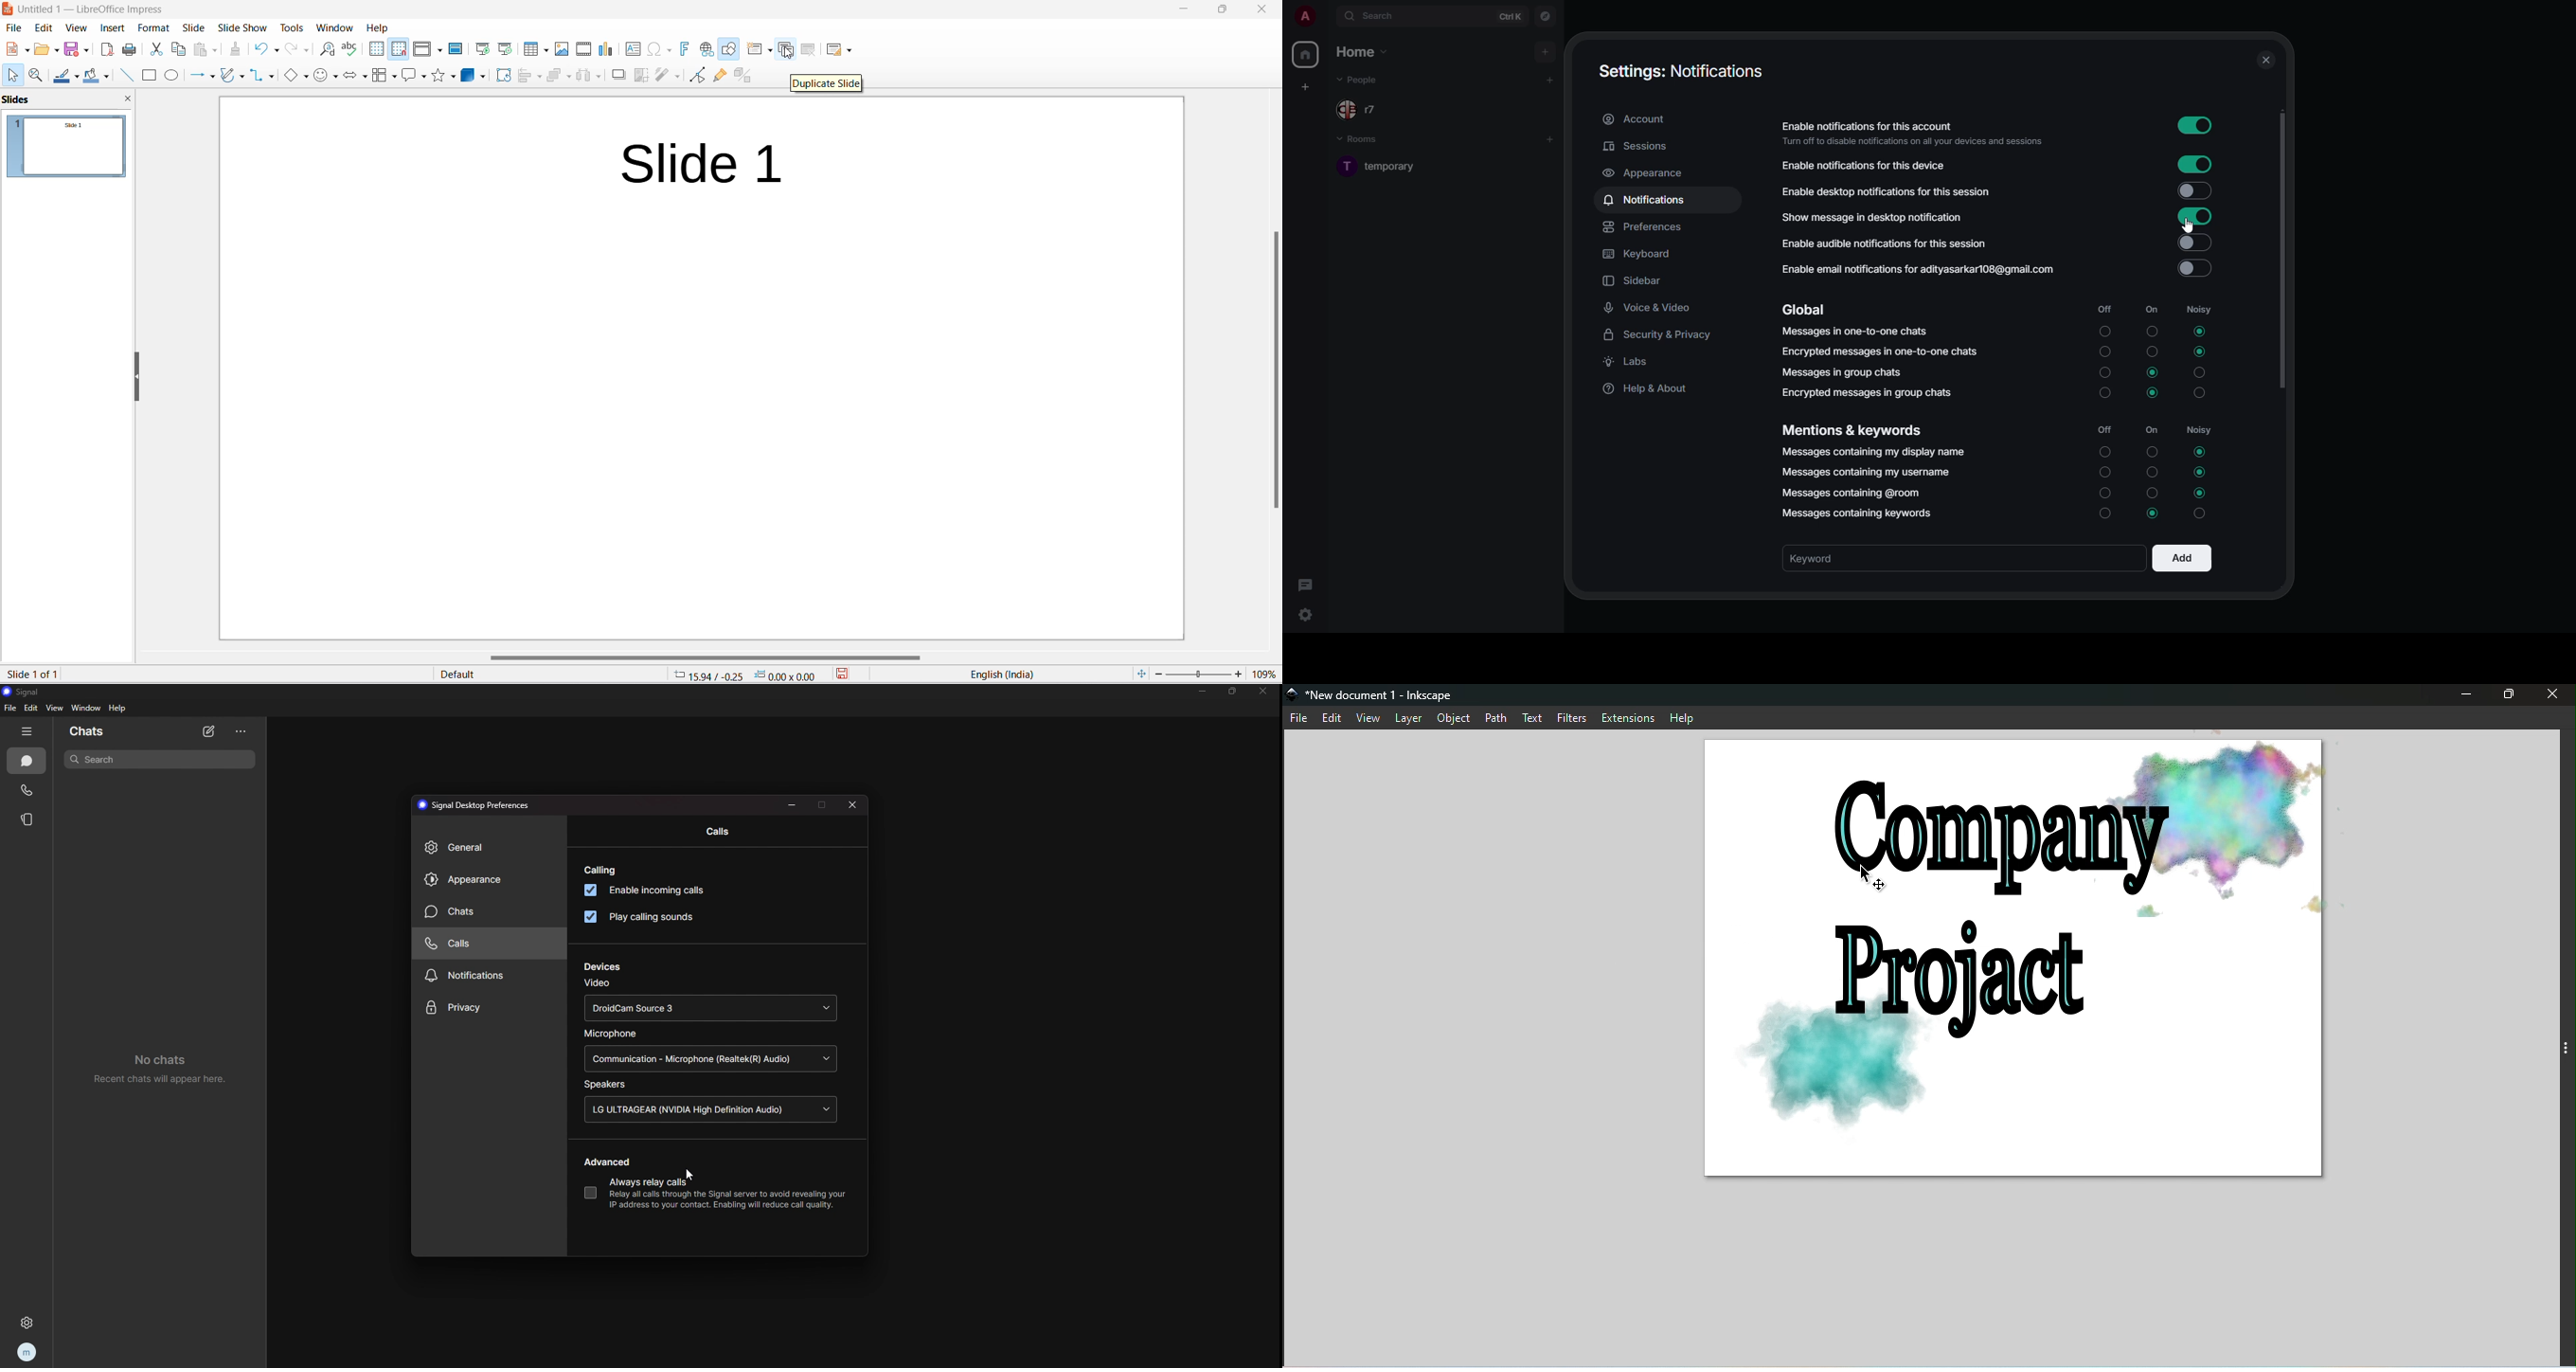 The image size is (2576, 1372). Describe the element at coordinates (1647, 228) in the screenshot. I see `preferences` at that location.